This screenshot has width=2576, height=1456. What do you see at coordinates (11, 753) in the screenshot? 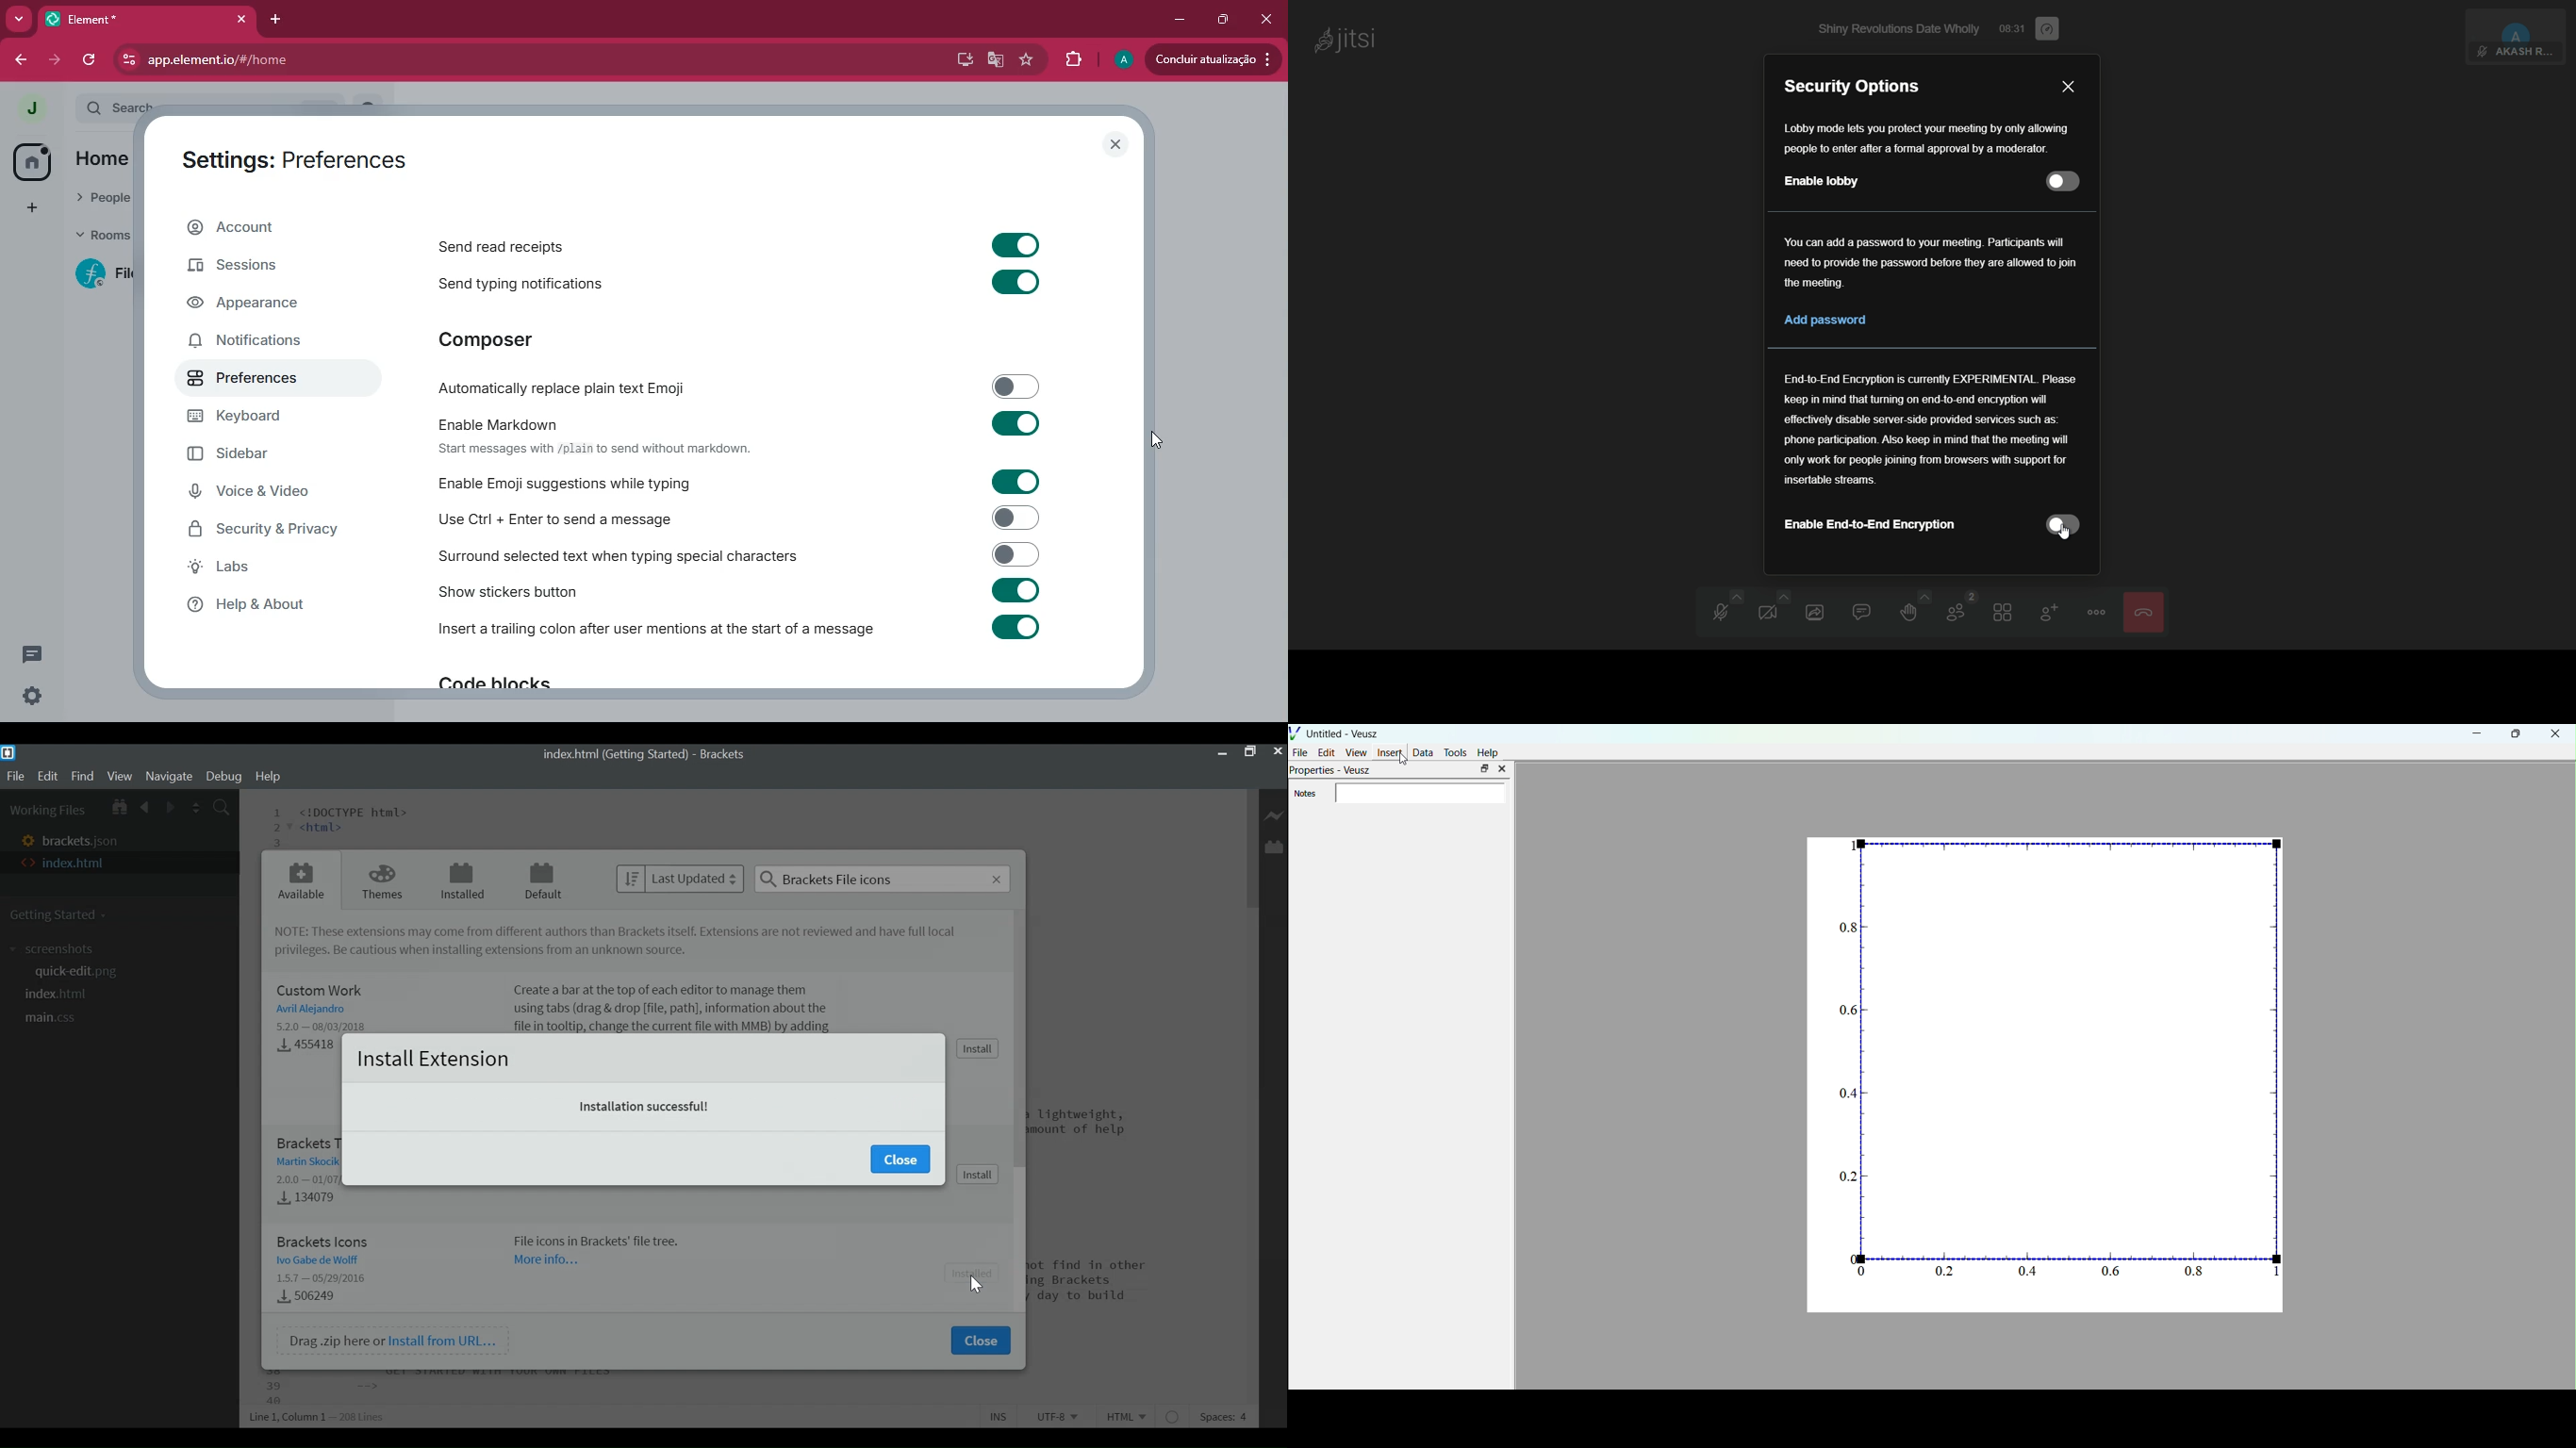
I see `Brackets Desktop Icon` at bounding box center [11, 753].